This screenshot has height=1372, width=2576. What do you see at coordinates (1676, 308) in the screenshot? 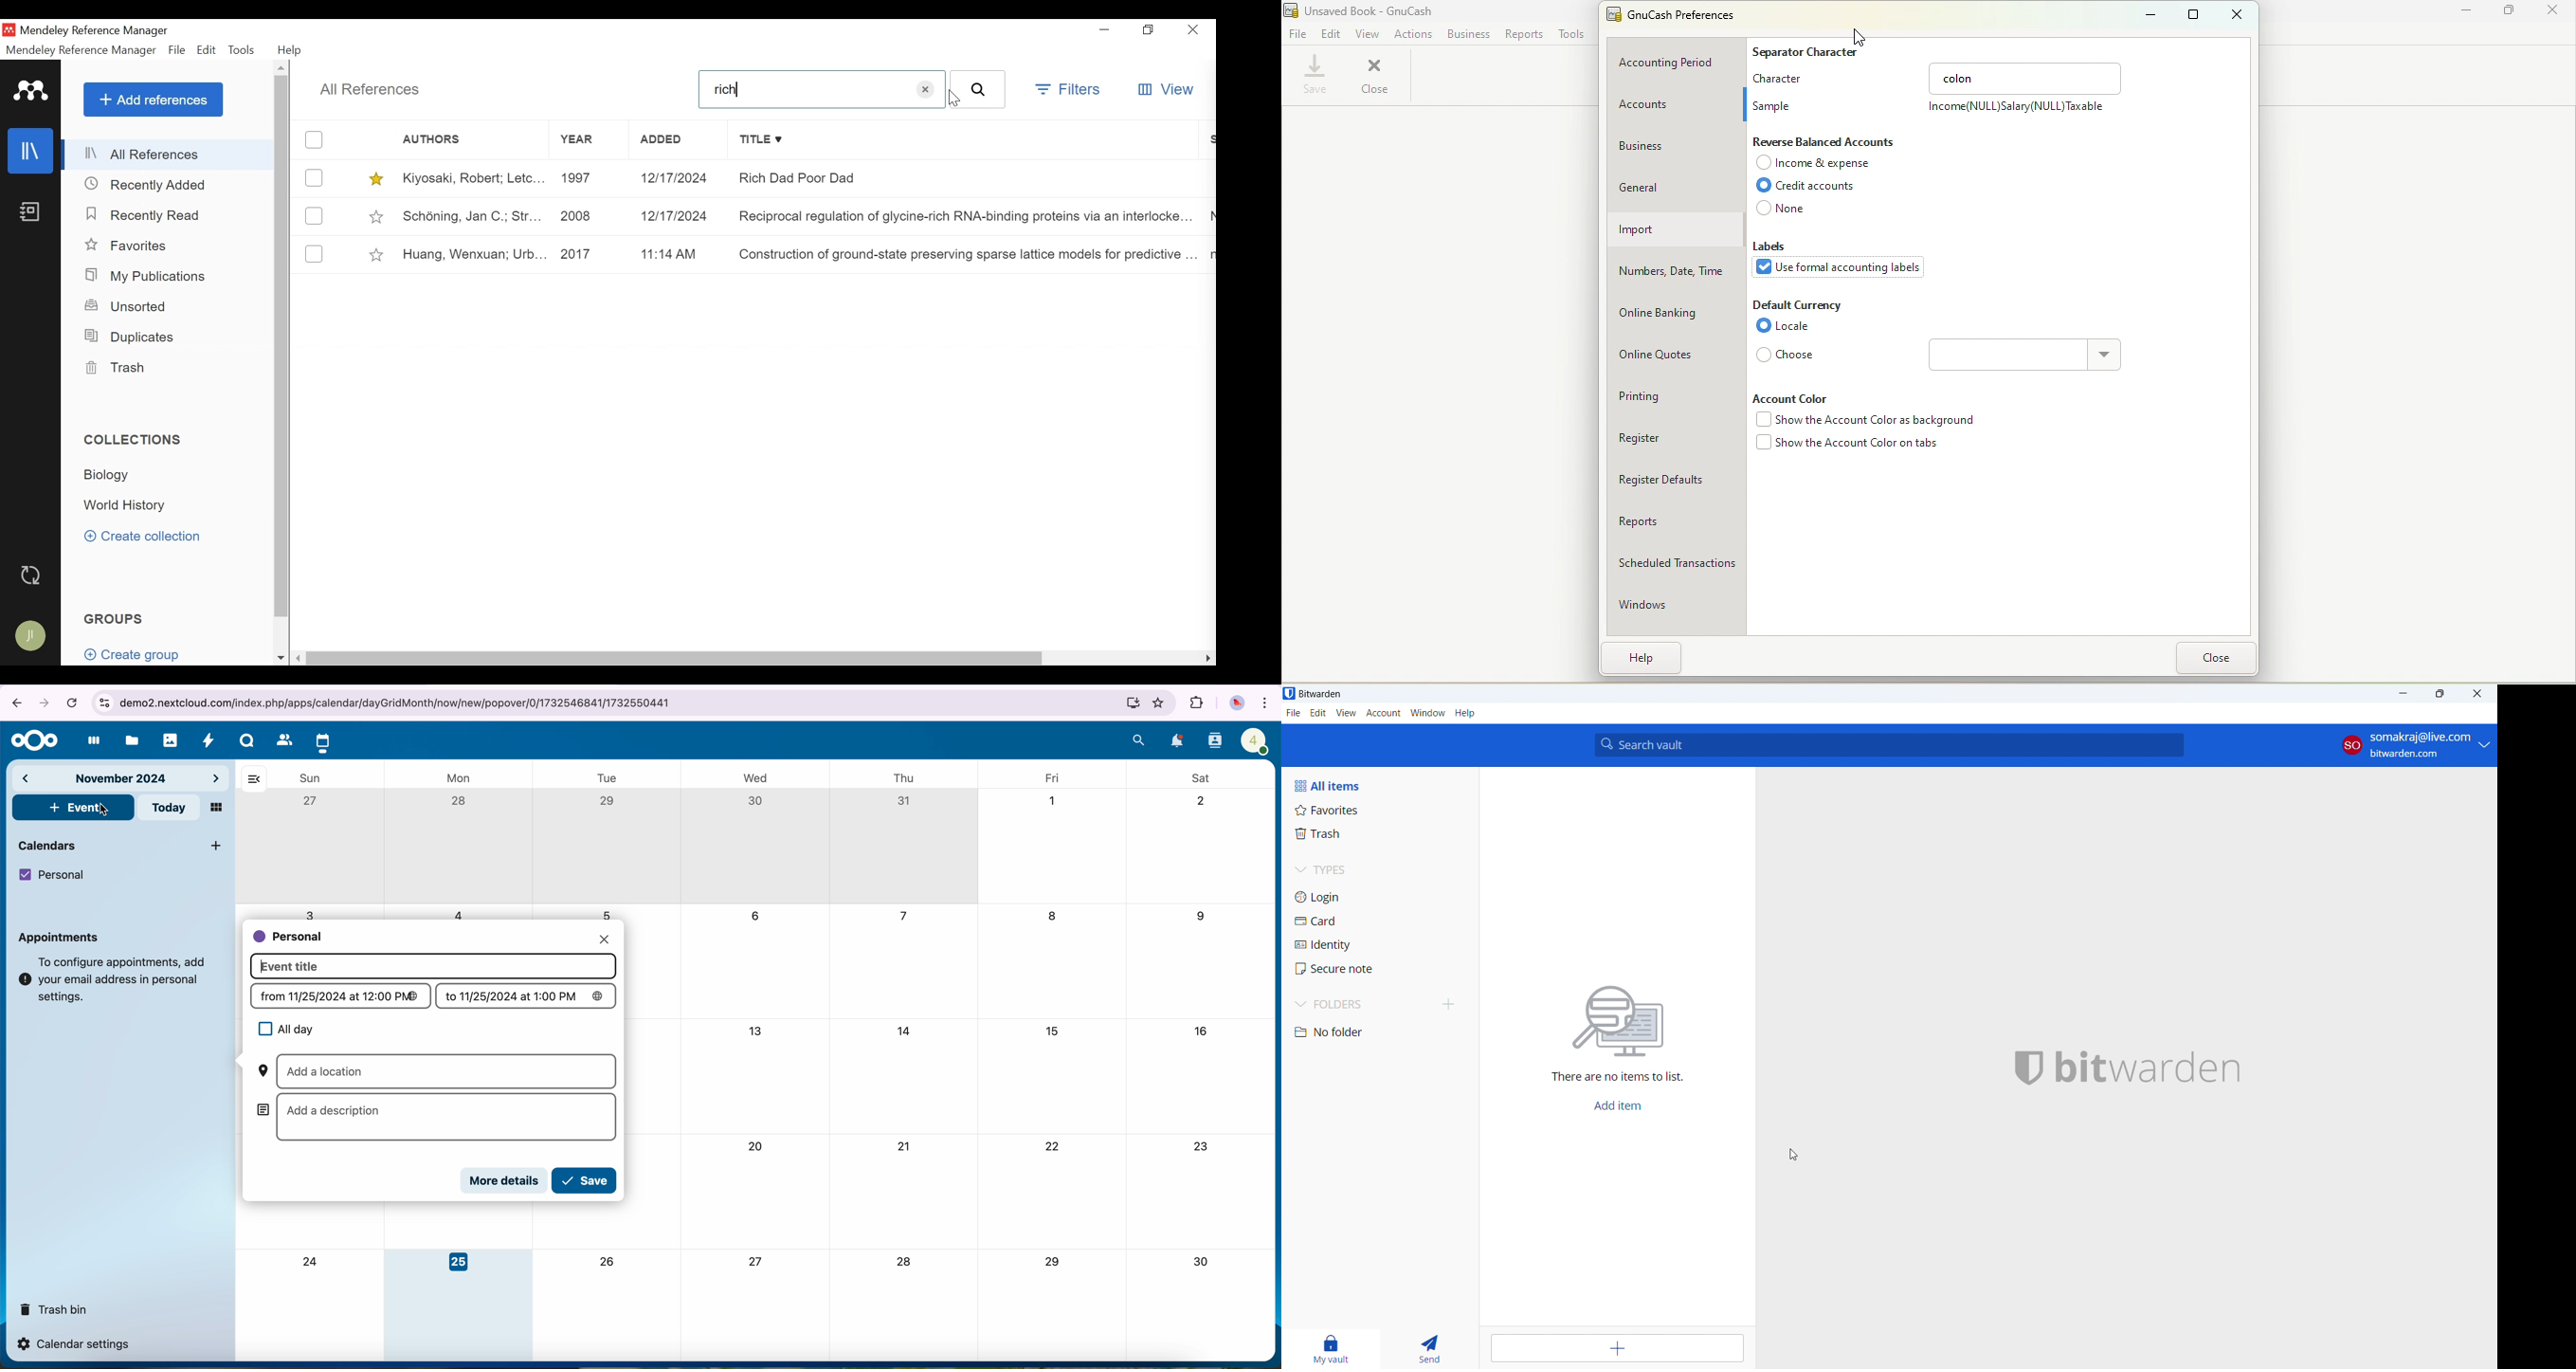
I see `Online banking` at bounding box center [1676, 308].